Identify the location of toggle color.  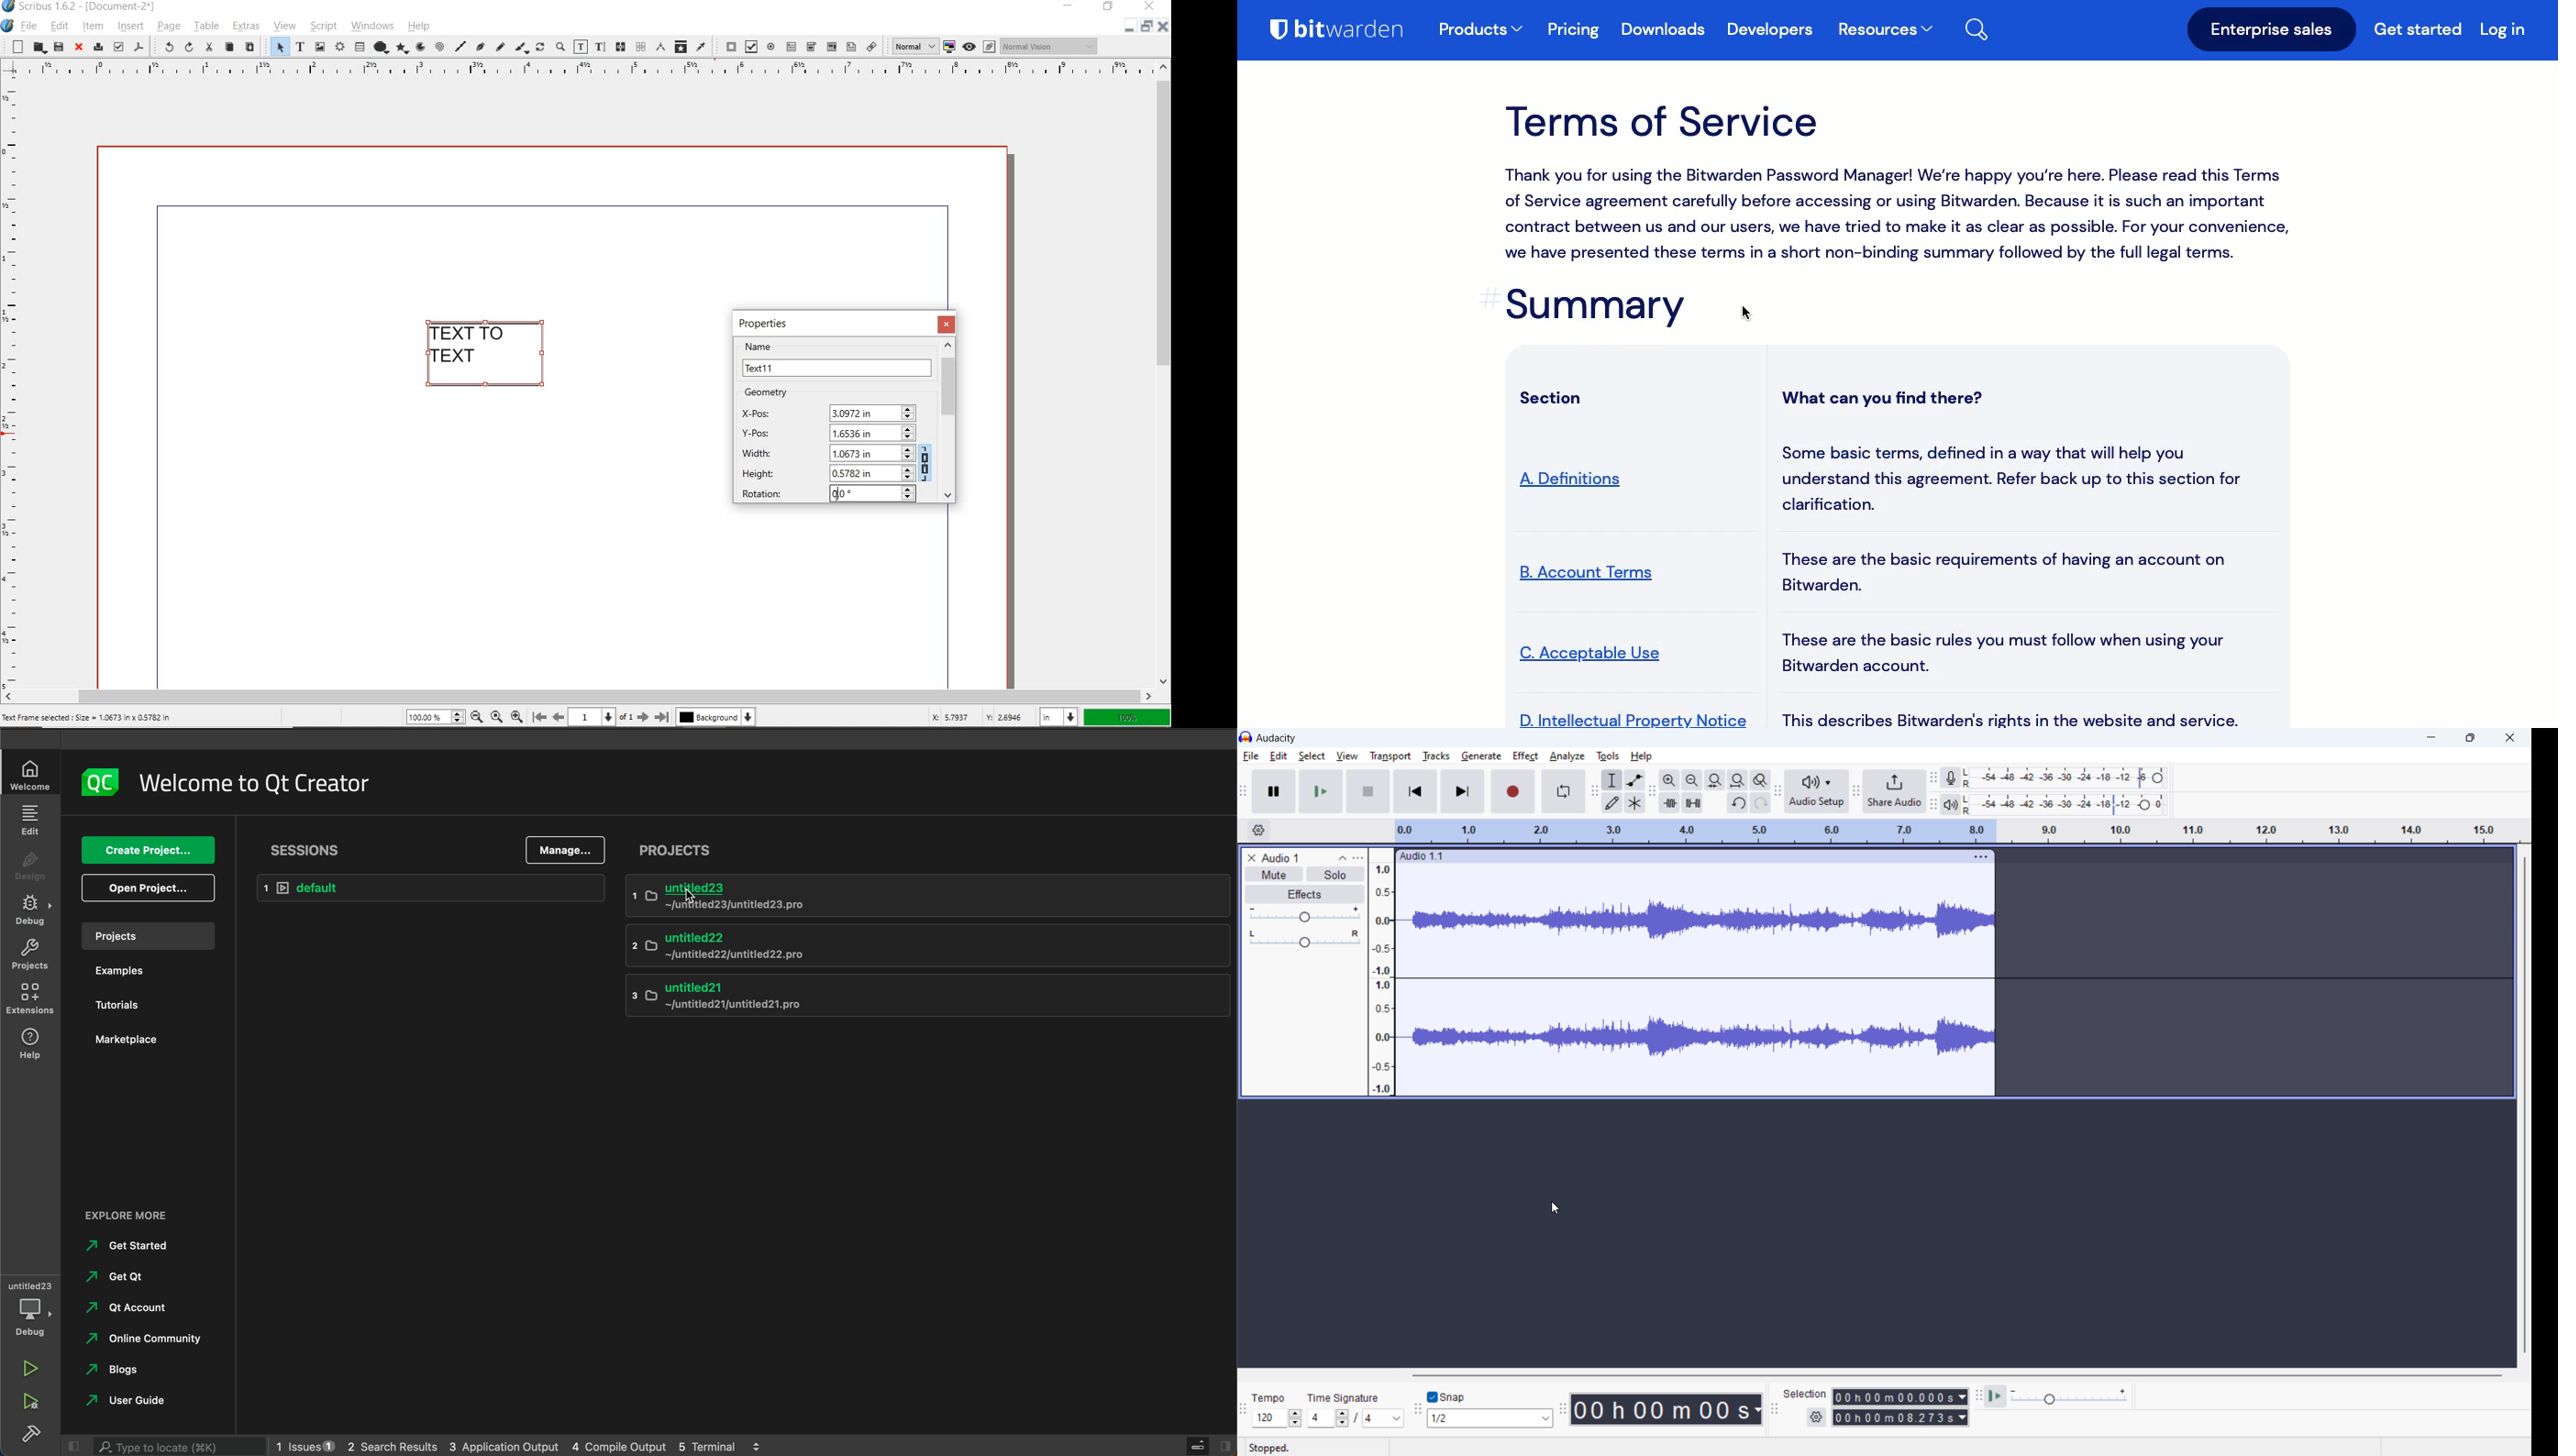
(951, 46).